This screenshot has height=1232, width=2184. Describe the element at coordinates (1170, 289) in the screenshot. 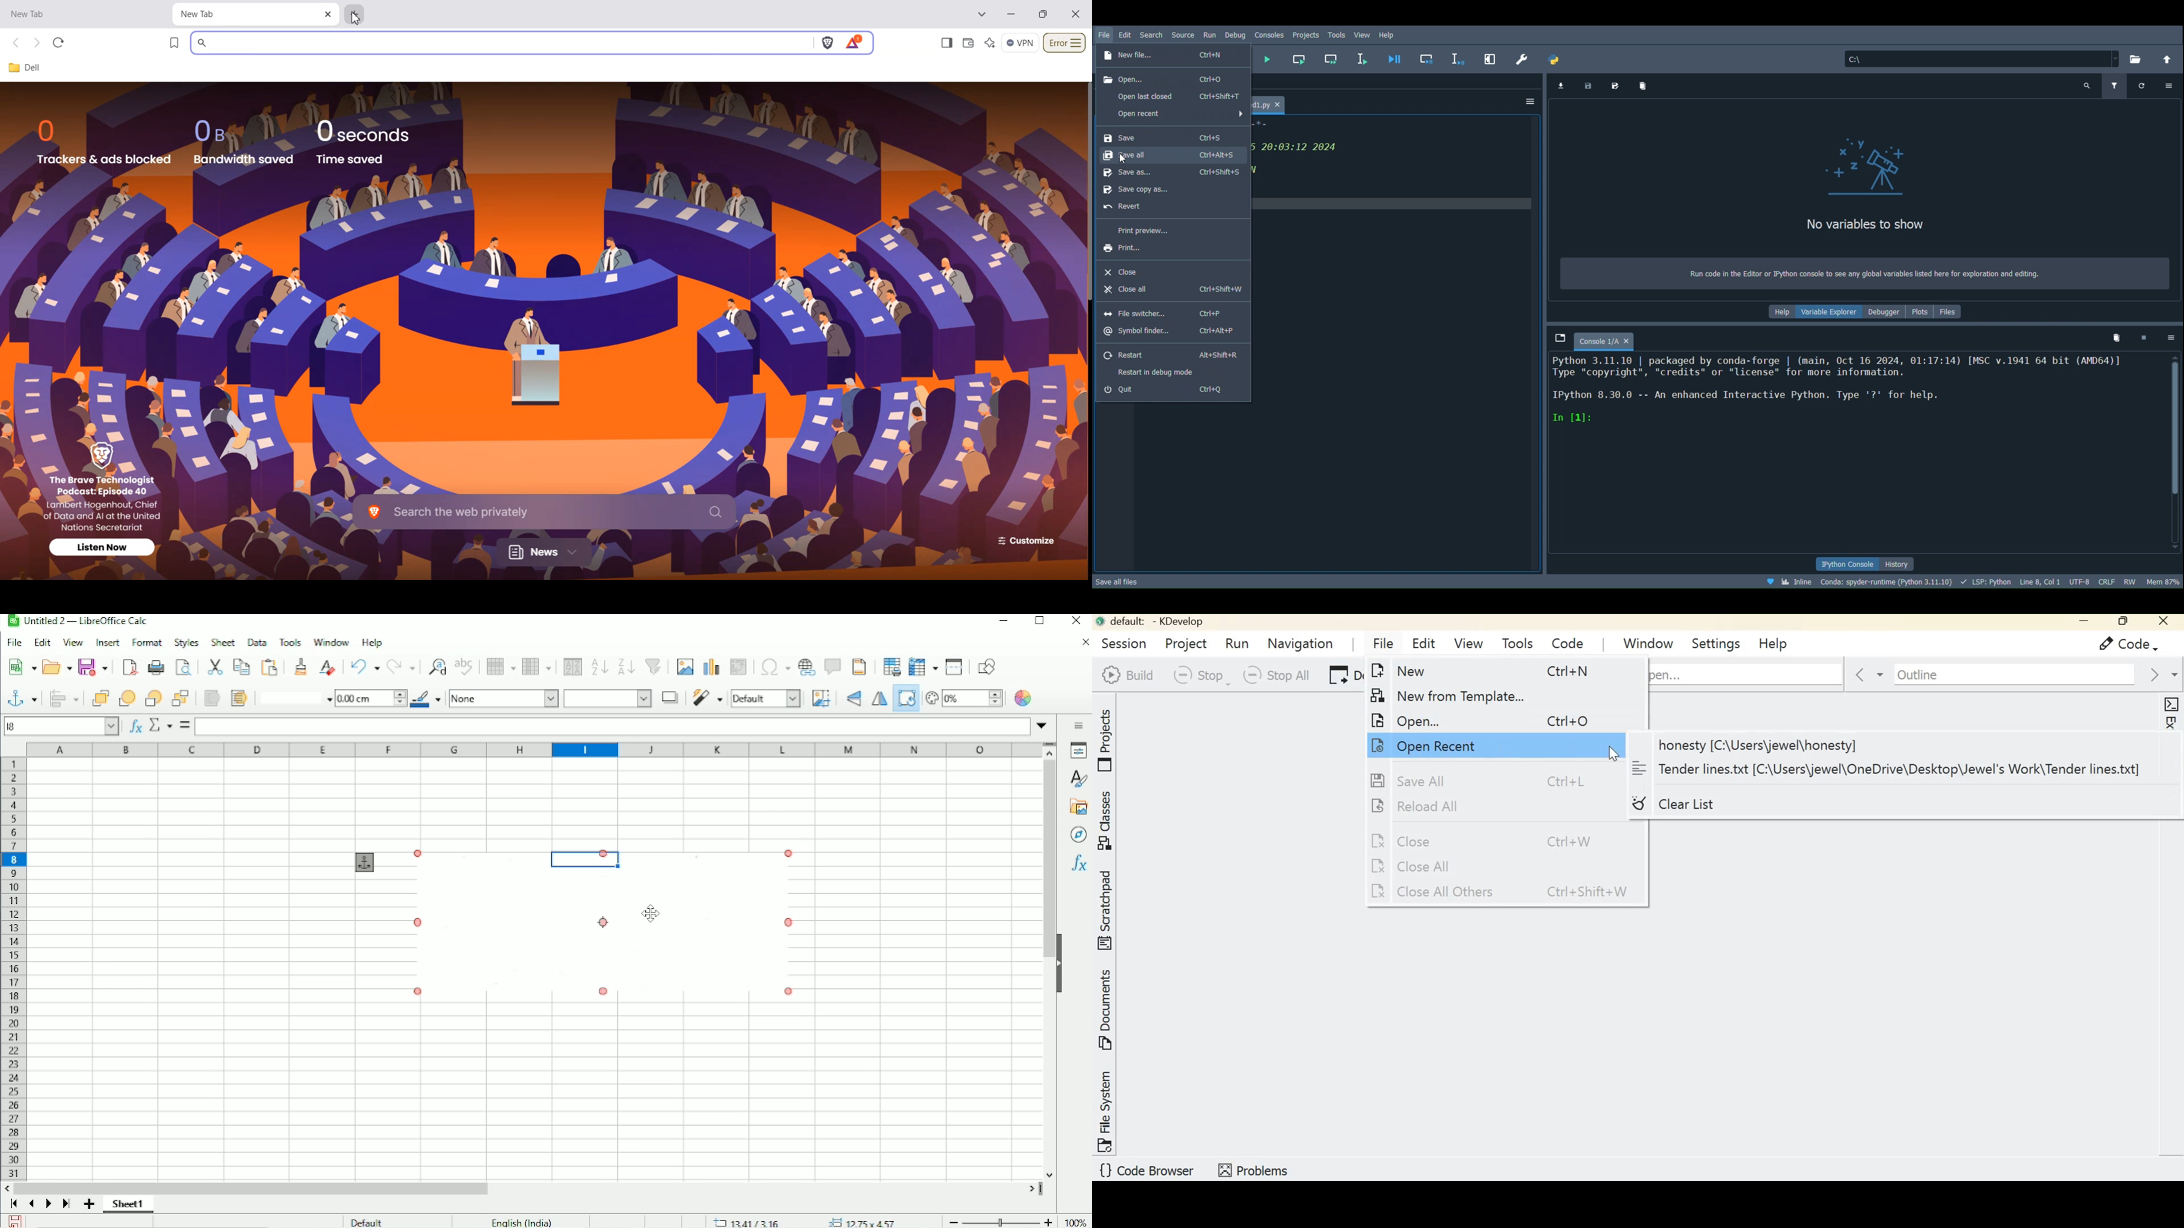

I see `Close all` at that location.